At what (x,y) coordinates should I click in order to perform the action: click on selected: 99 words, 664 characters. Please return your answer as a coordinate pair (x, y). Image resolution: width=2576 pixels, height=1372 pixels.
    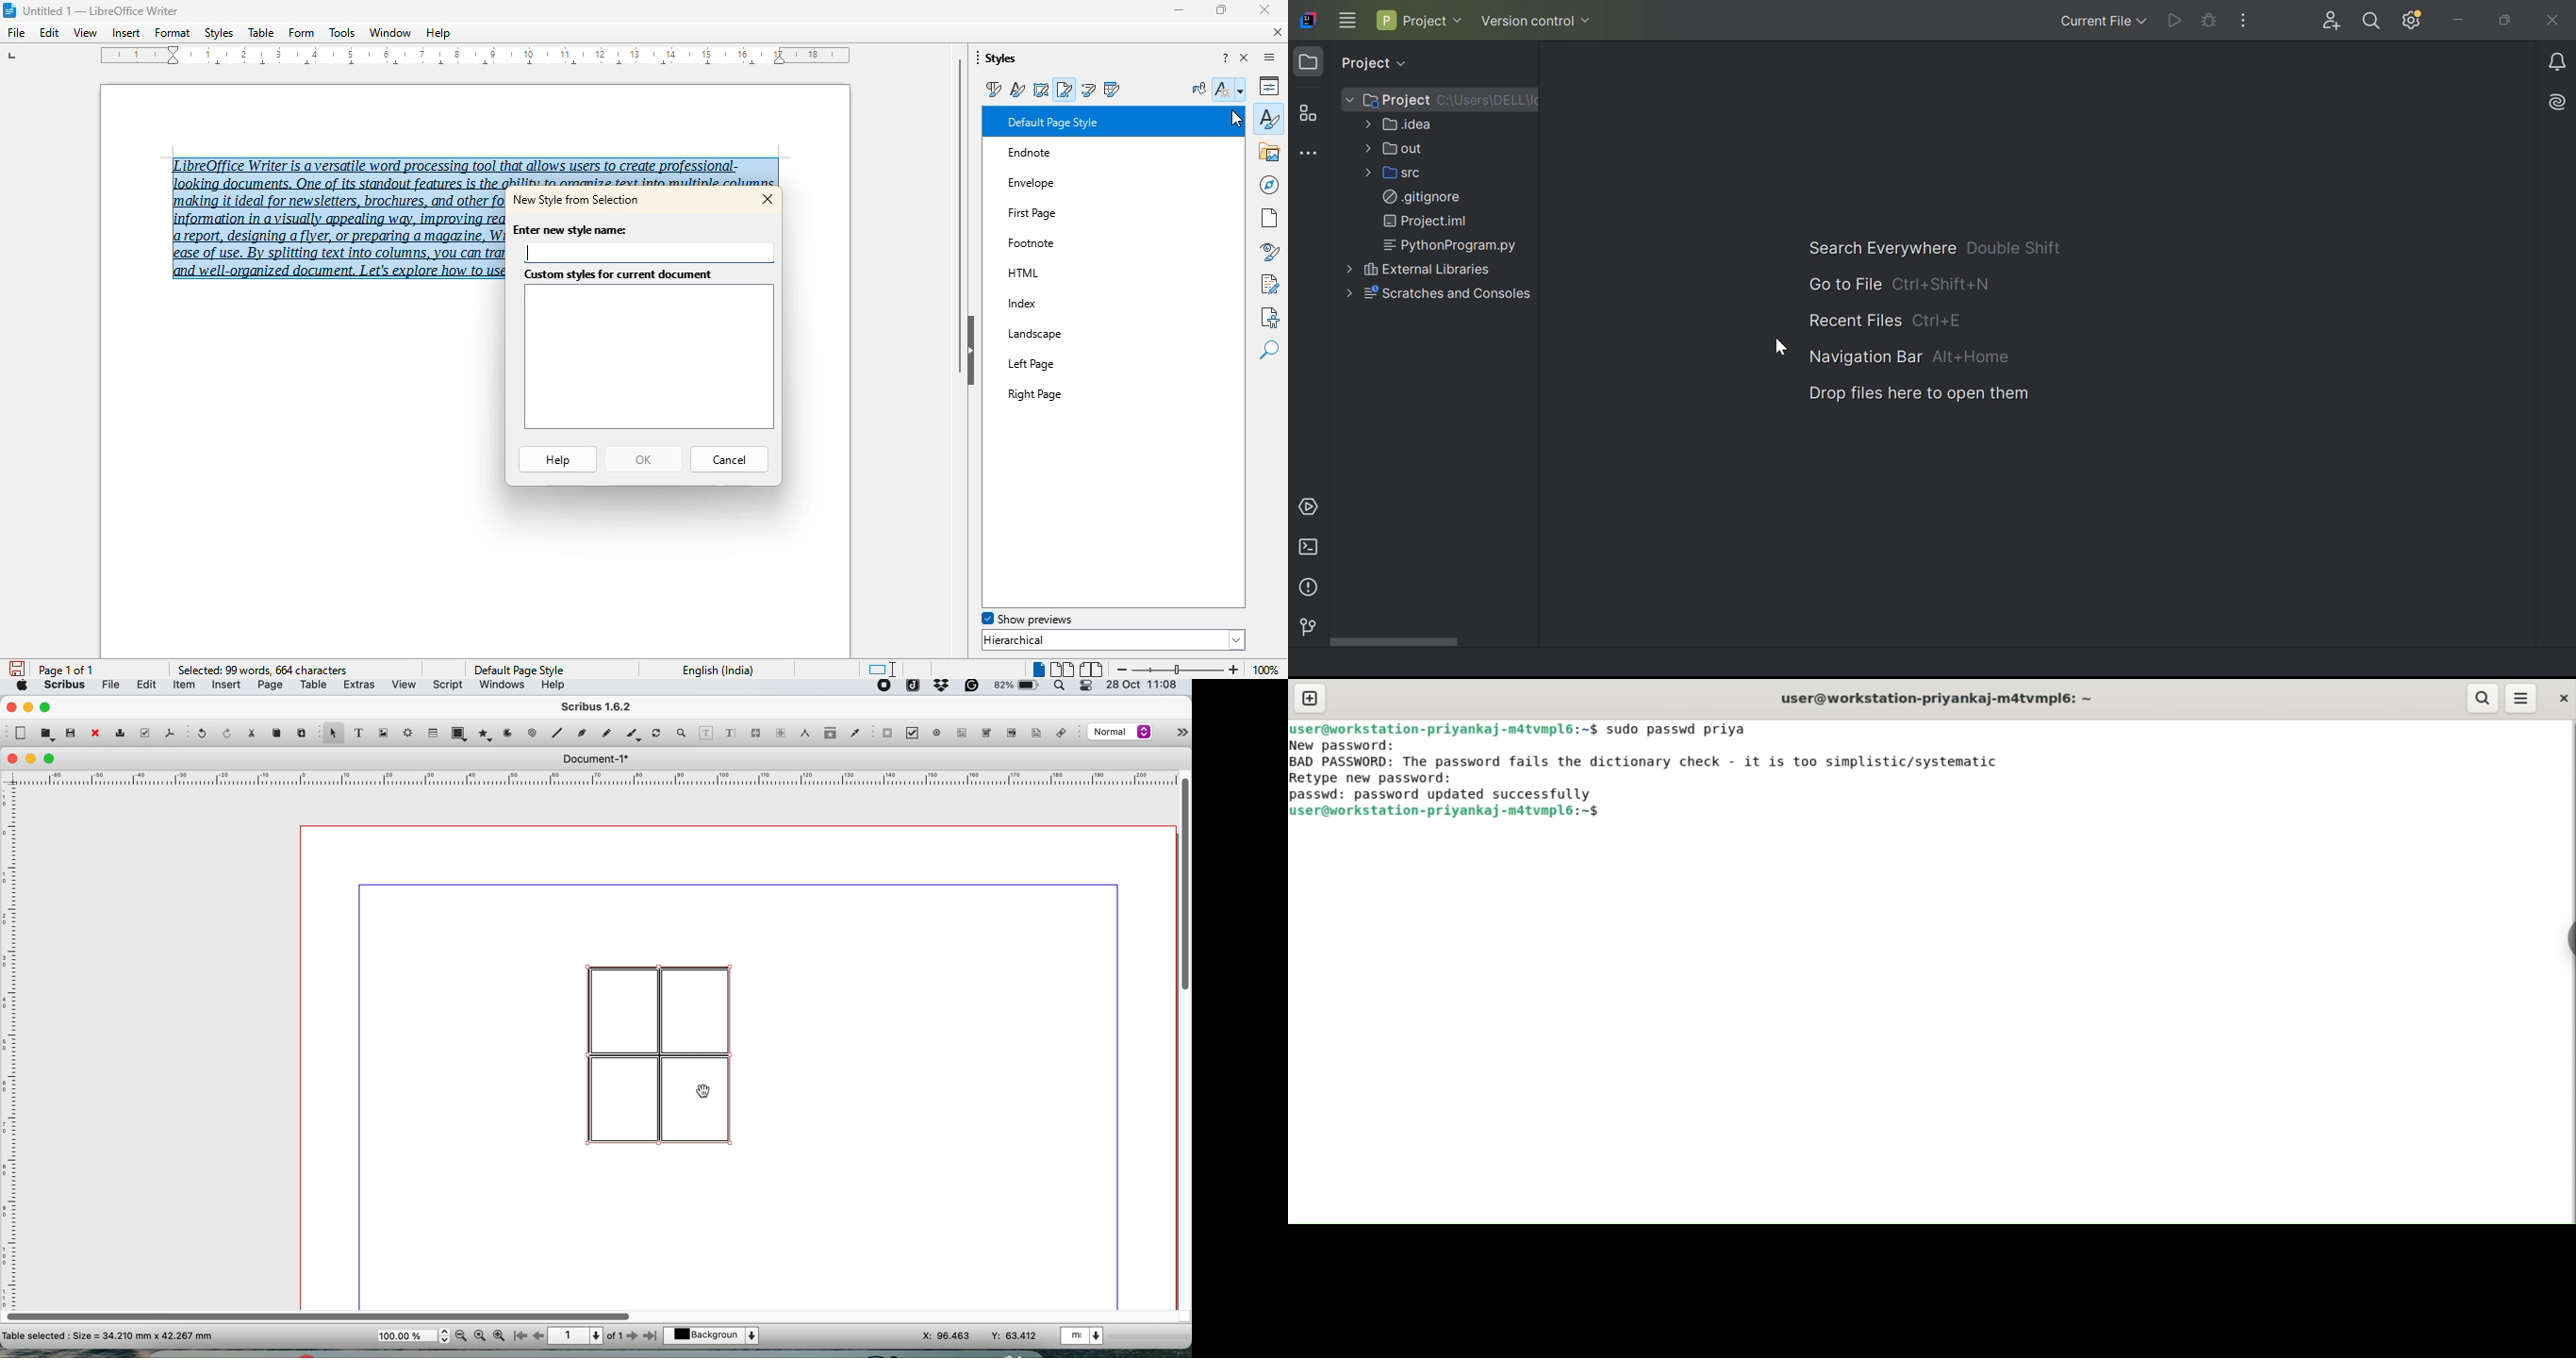
    Looking at the image, I should click on (261, 671).